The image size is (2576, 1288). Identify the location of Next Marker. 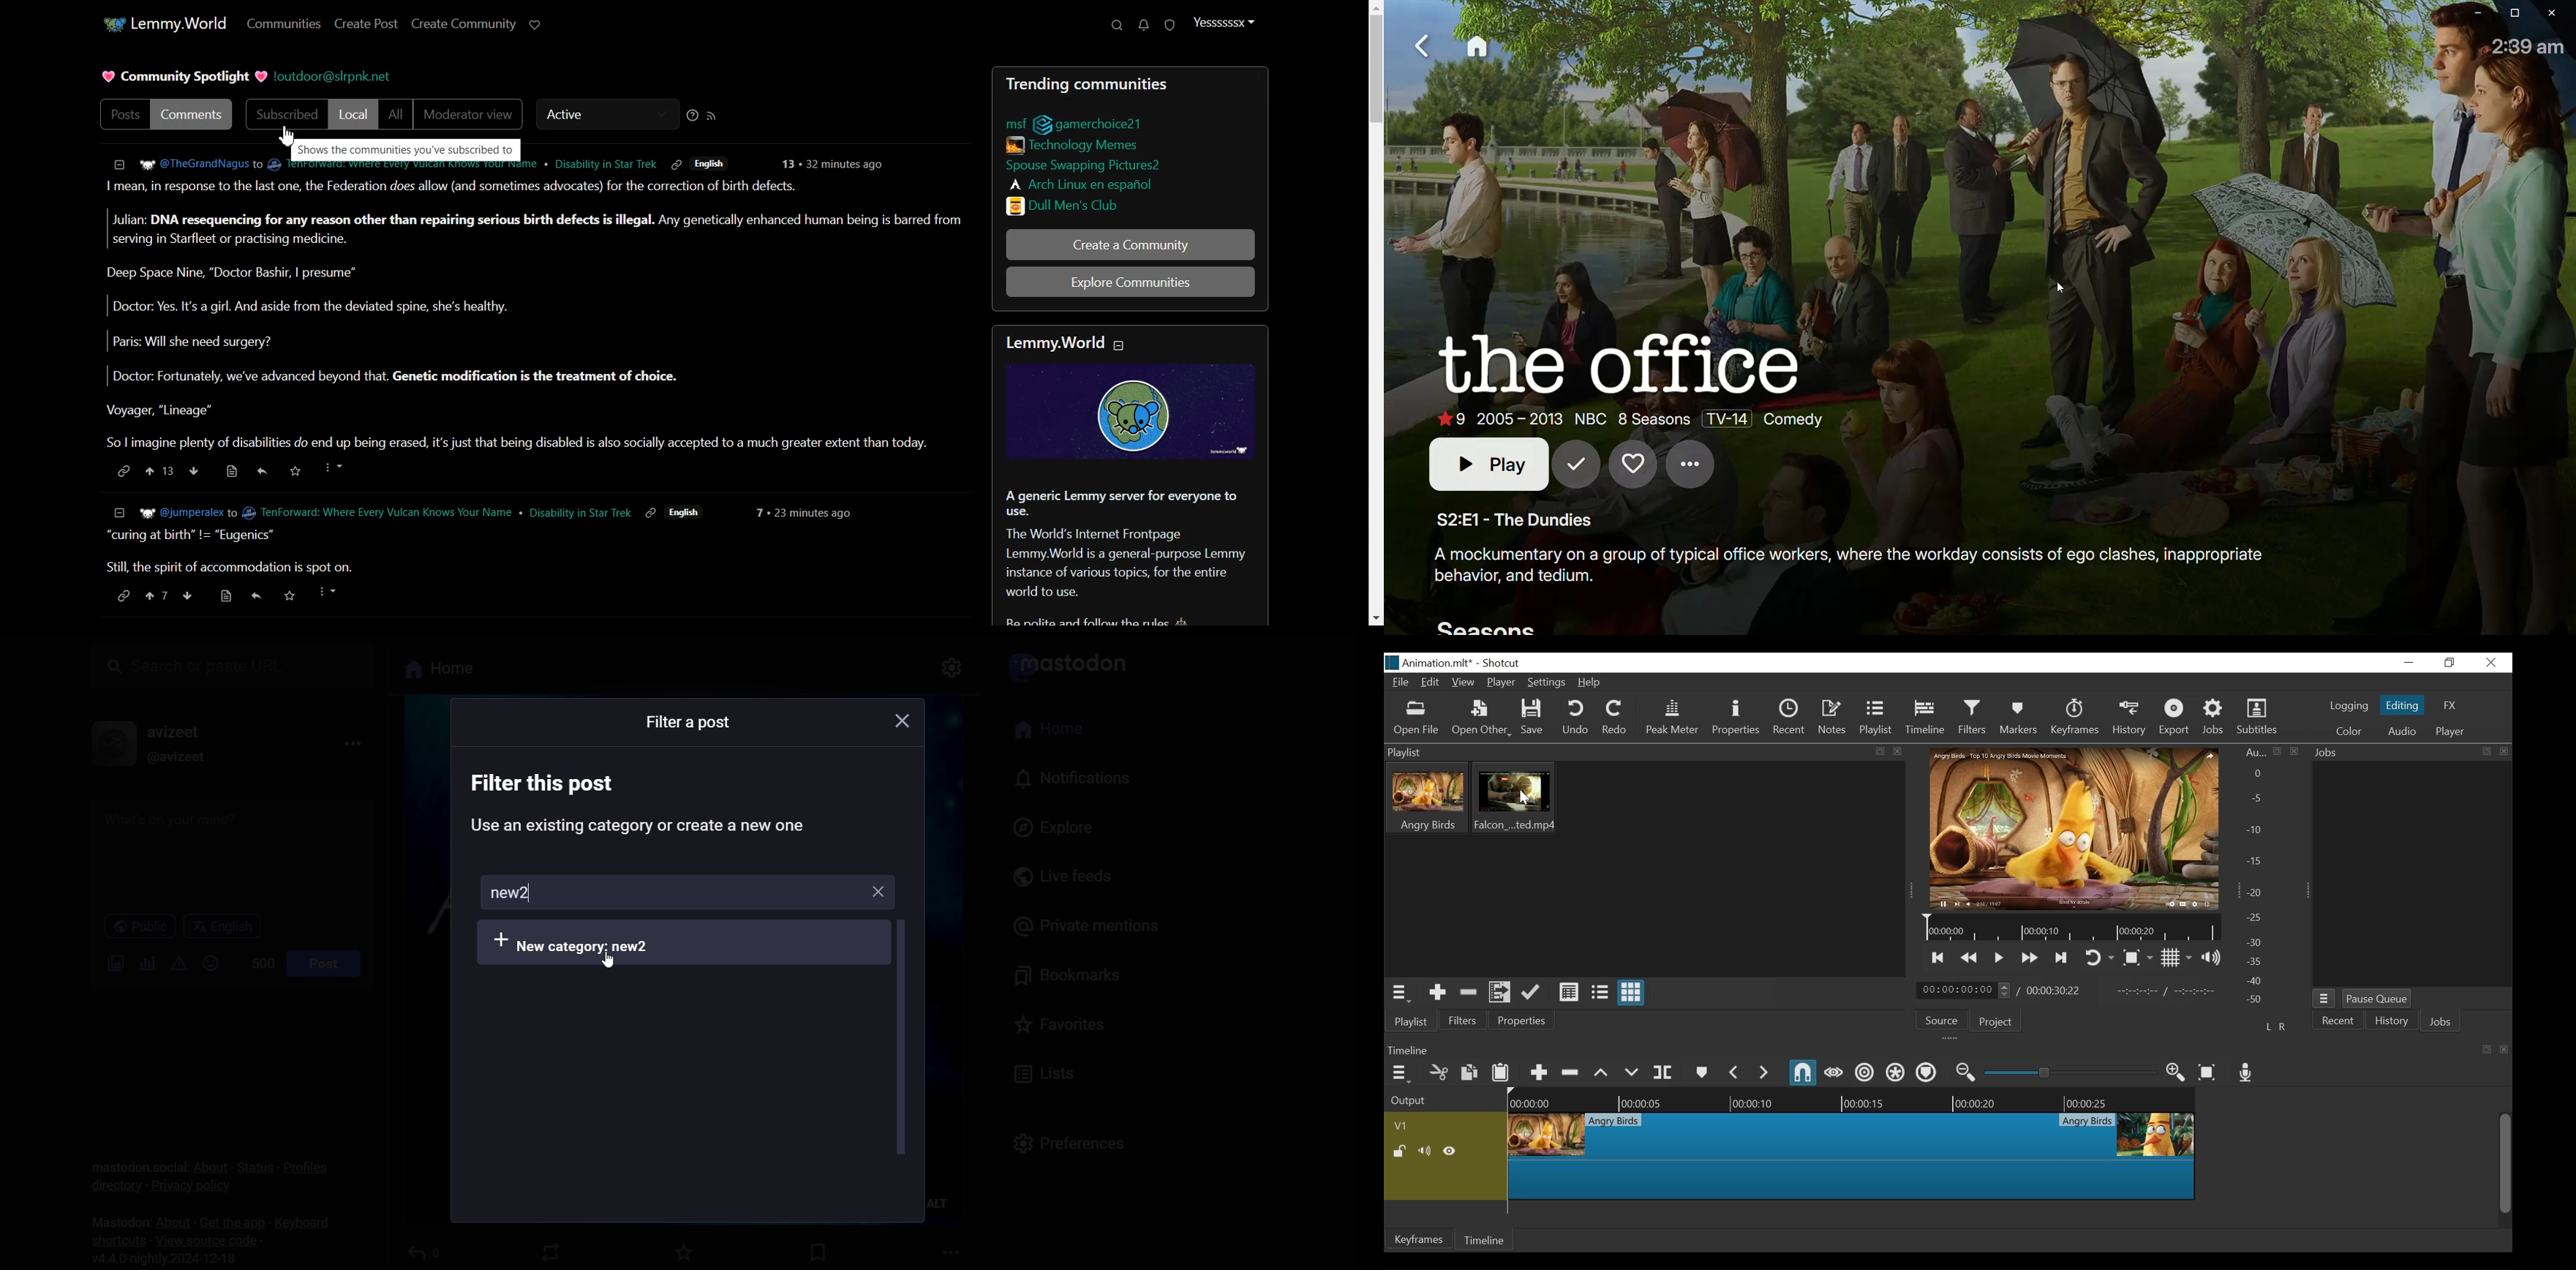
(1763, 1072).